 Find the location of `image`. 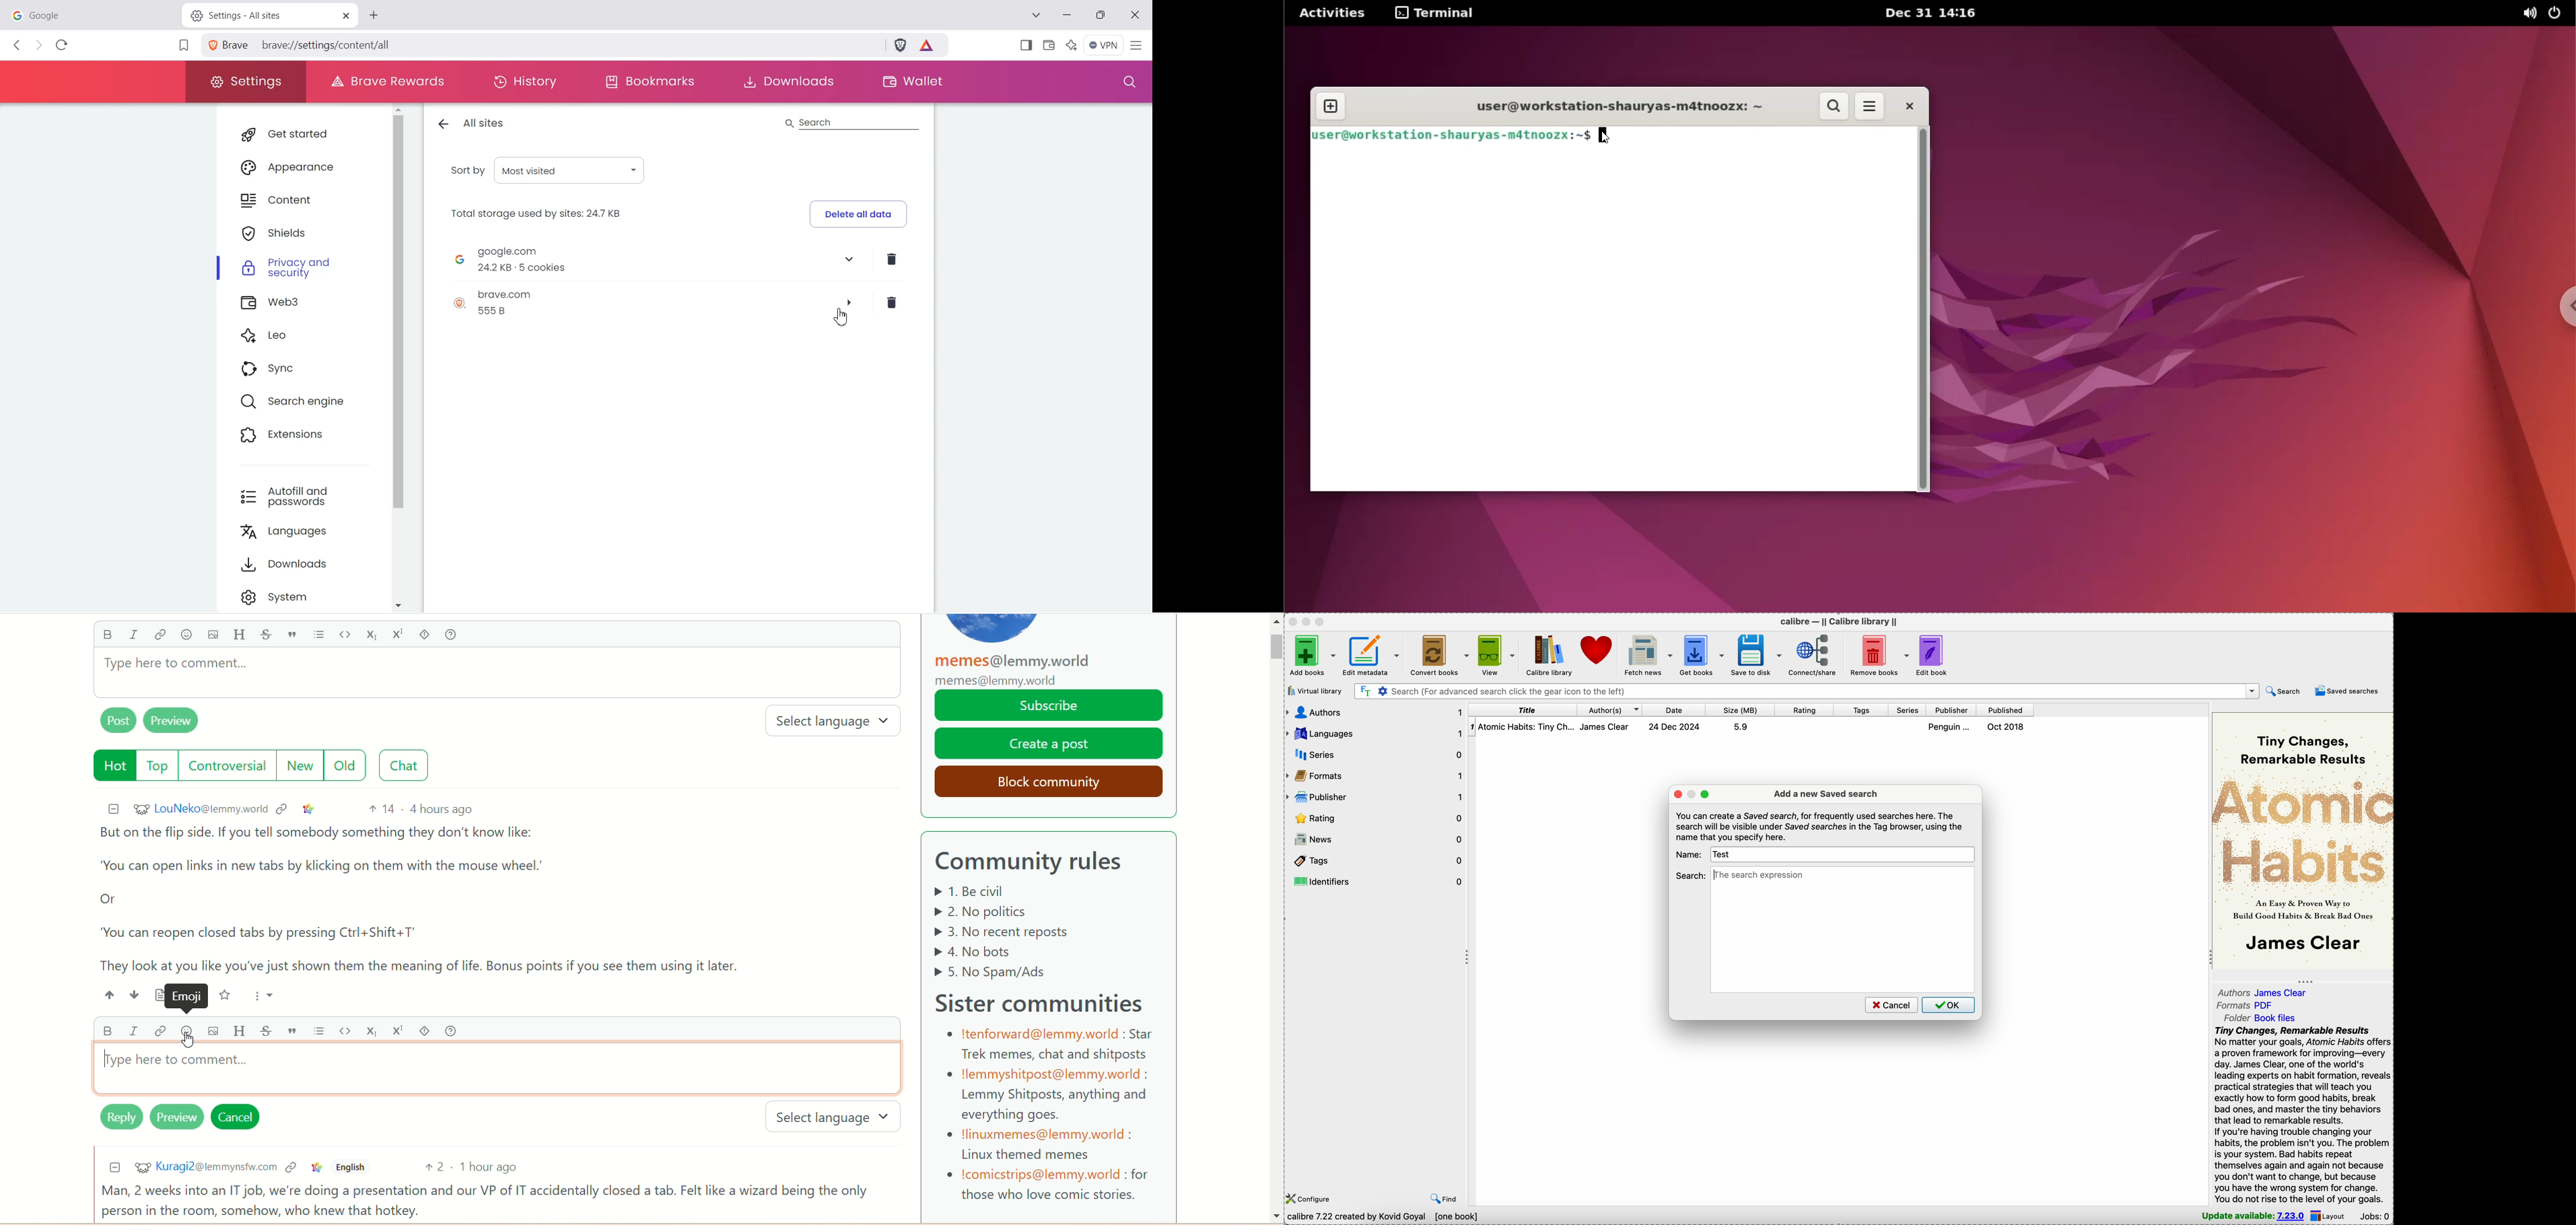

image is located at coordinates (211, 1031).